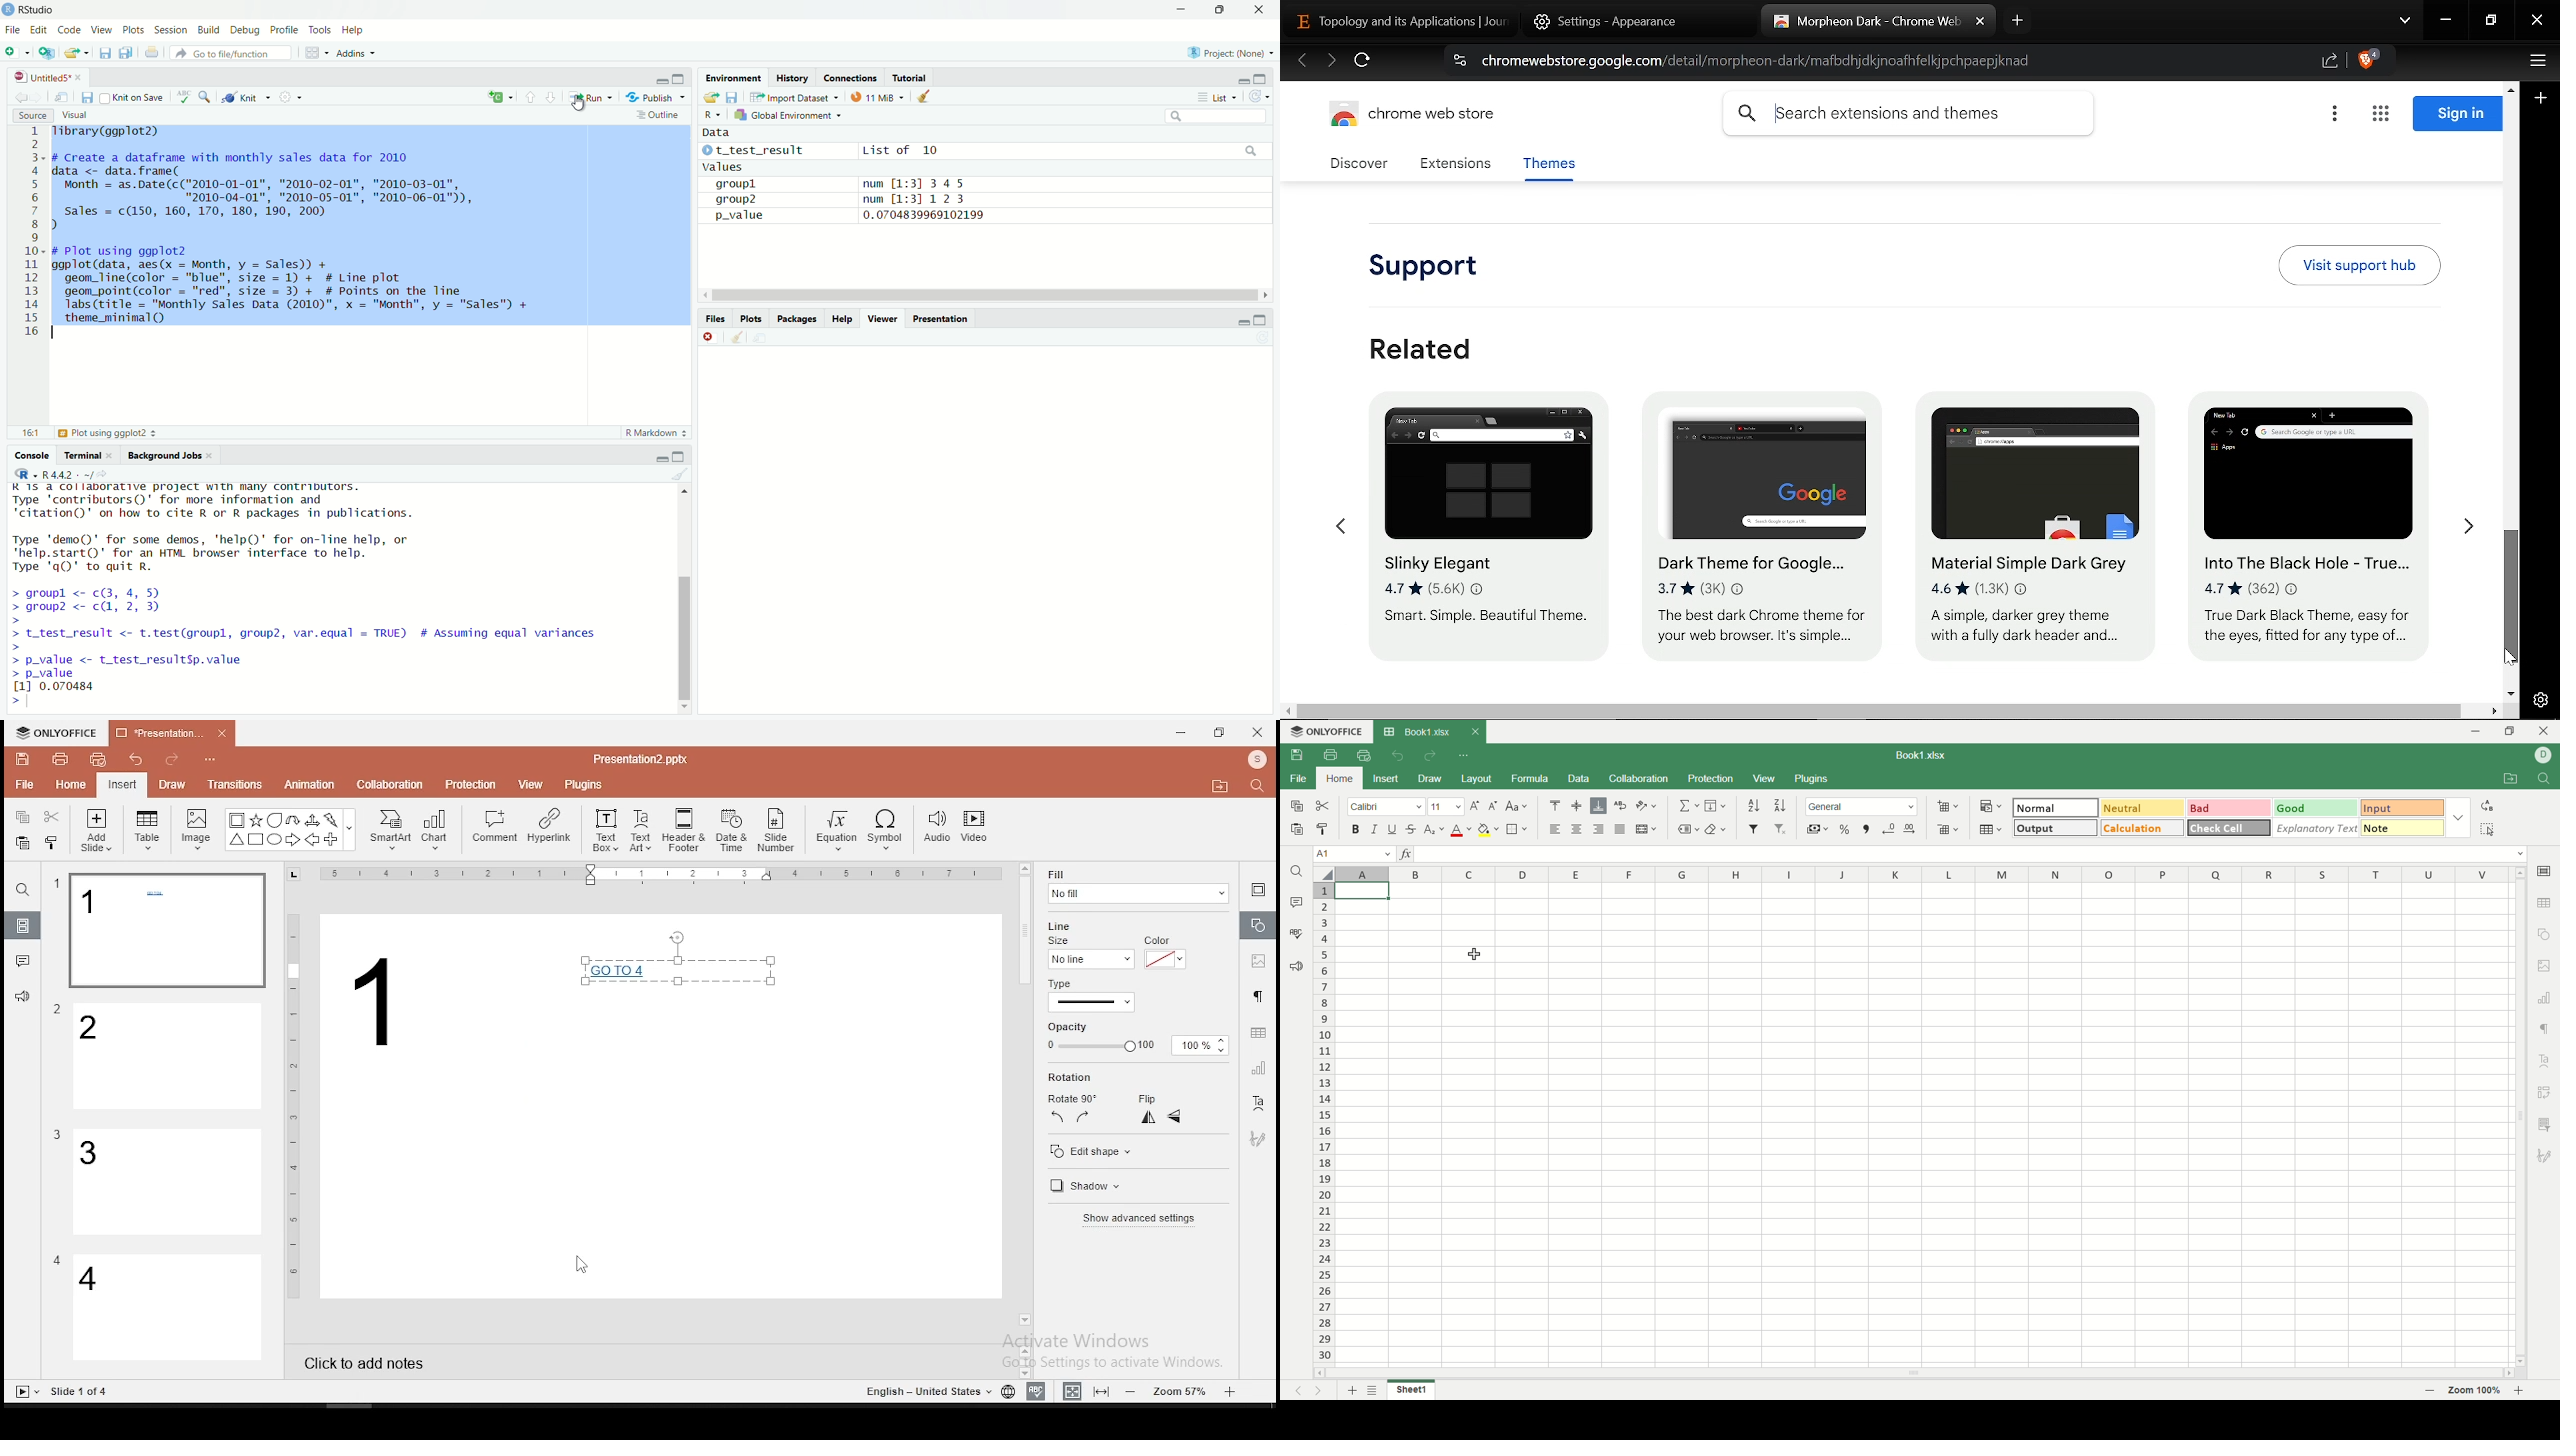 The image size is (2576, 1456). I want to click on RStudio, so click(33, 9).